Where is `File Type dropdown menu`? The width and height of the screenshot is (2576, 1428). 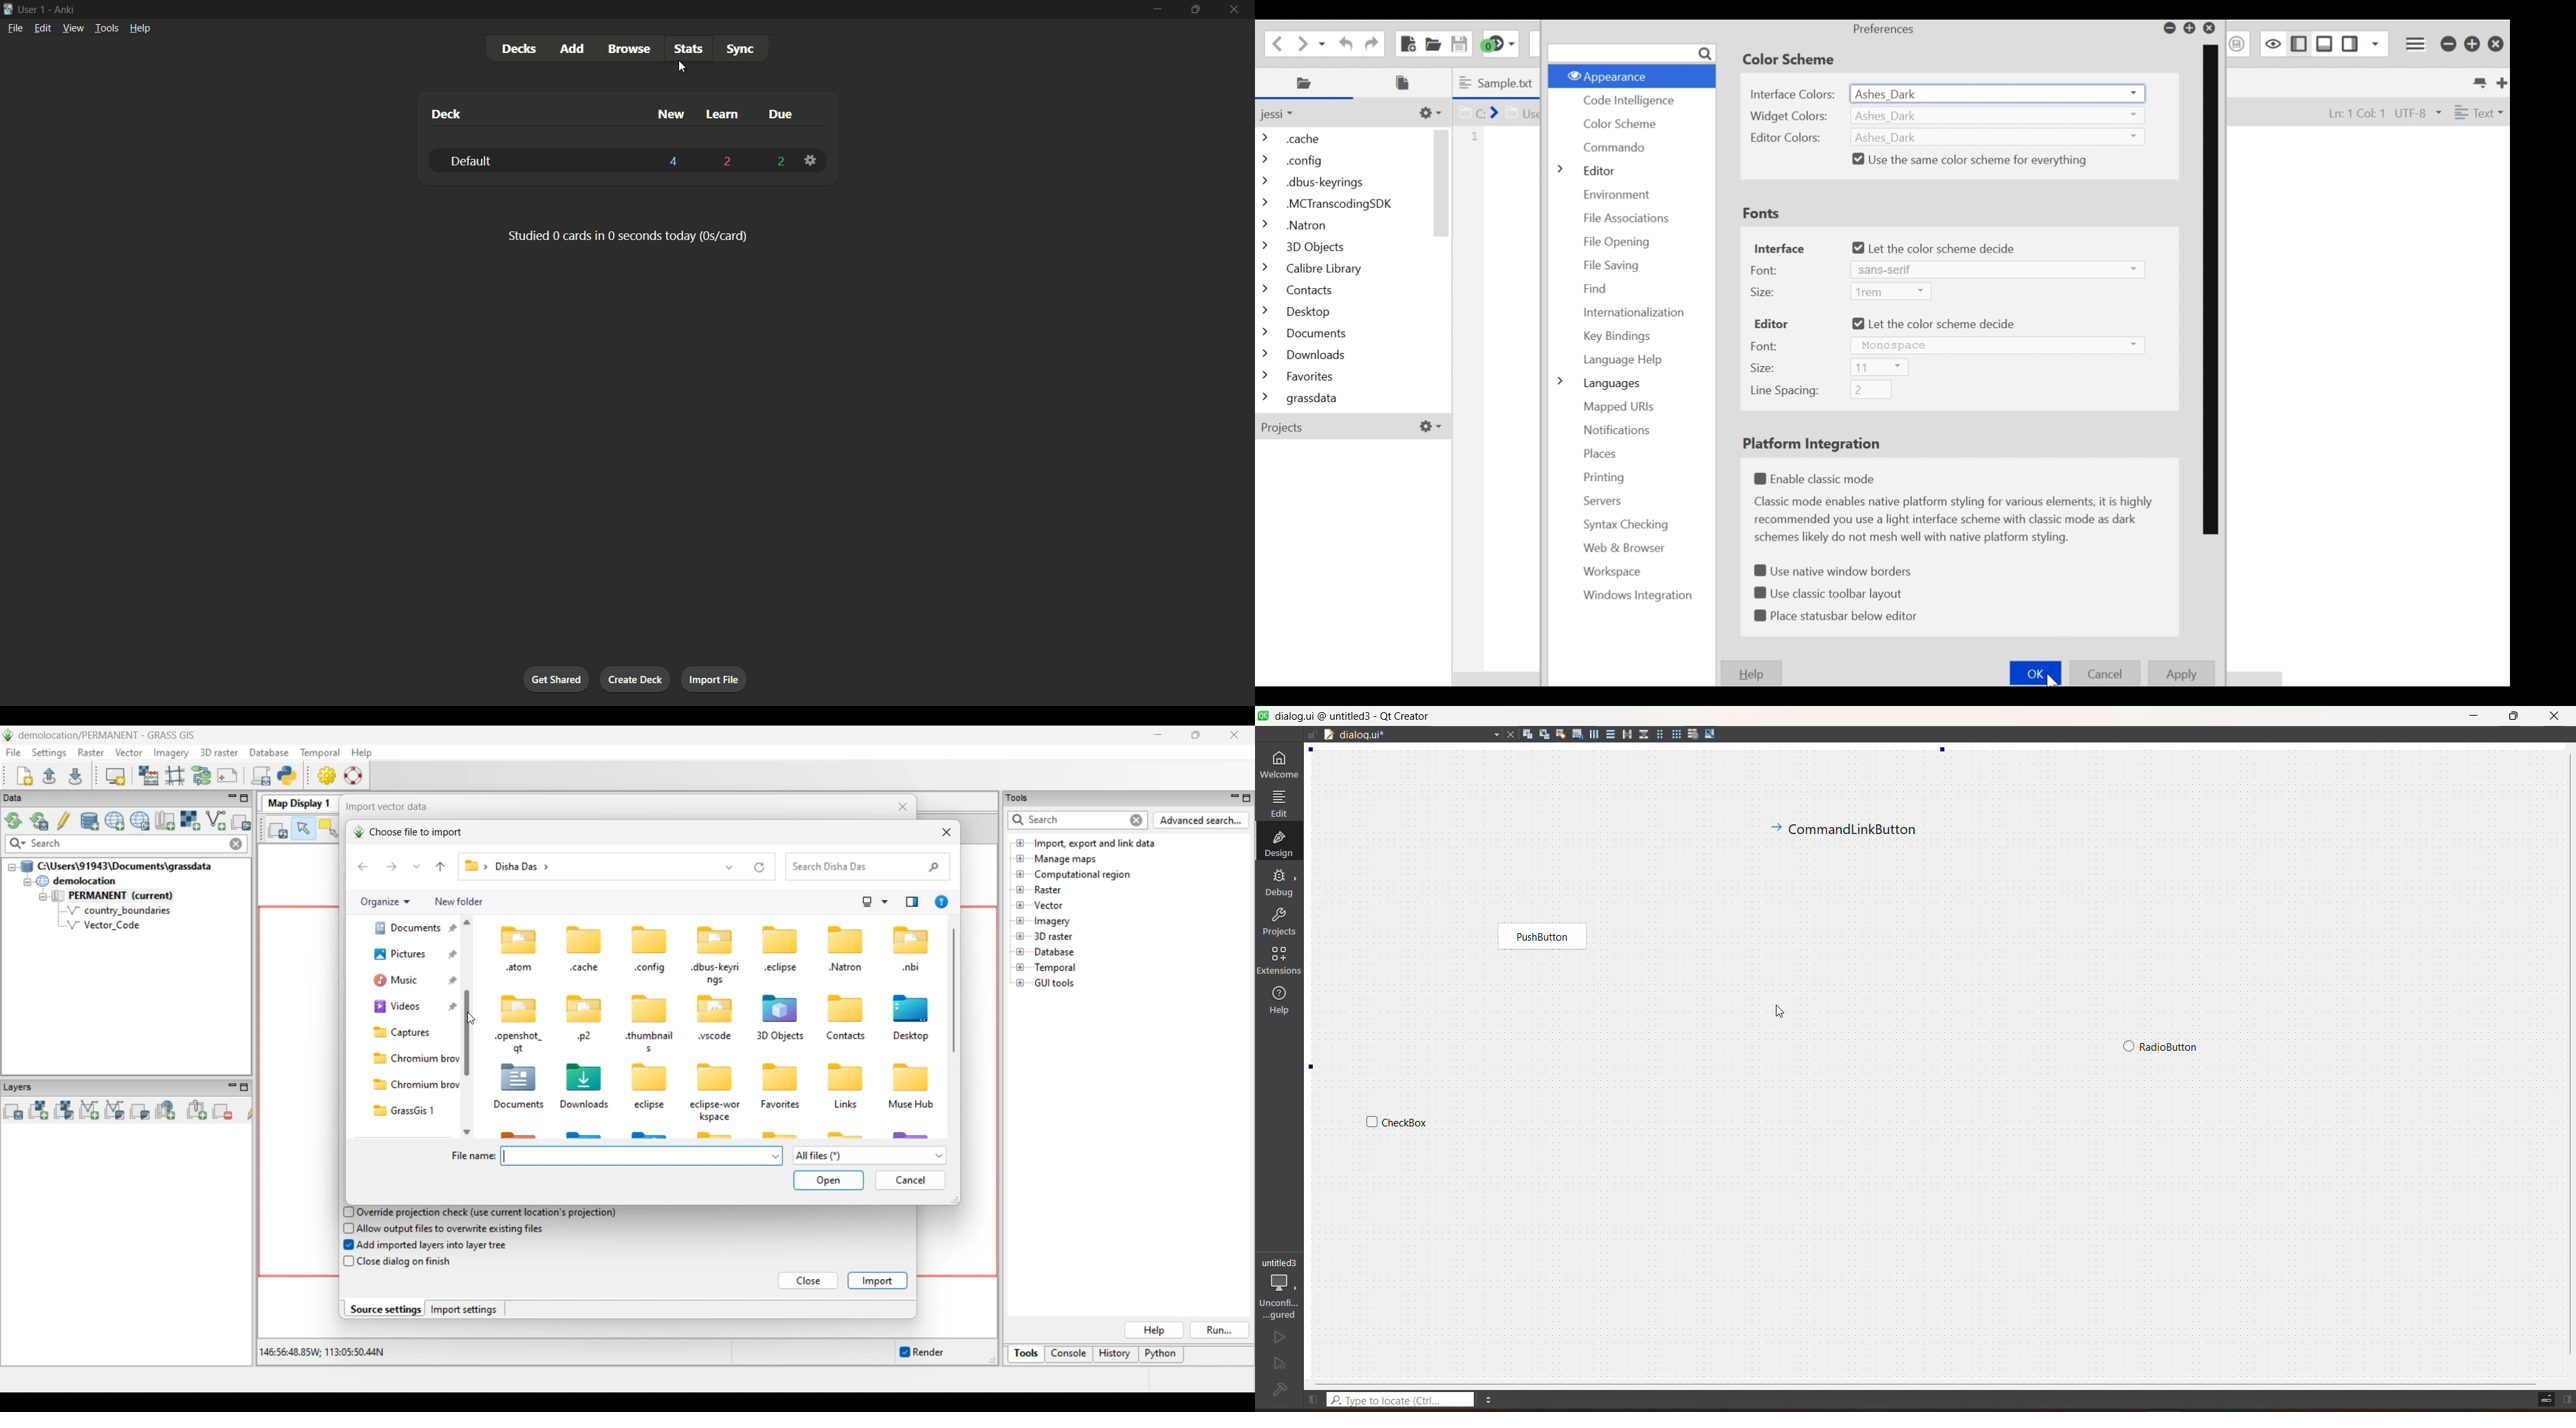
File Type dropdown menu is located at coordinates (2477, 111).